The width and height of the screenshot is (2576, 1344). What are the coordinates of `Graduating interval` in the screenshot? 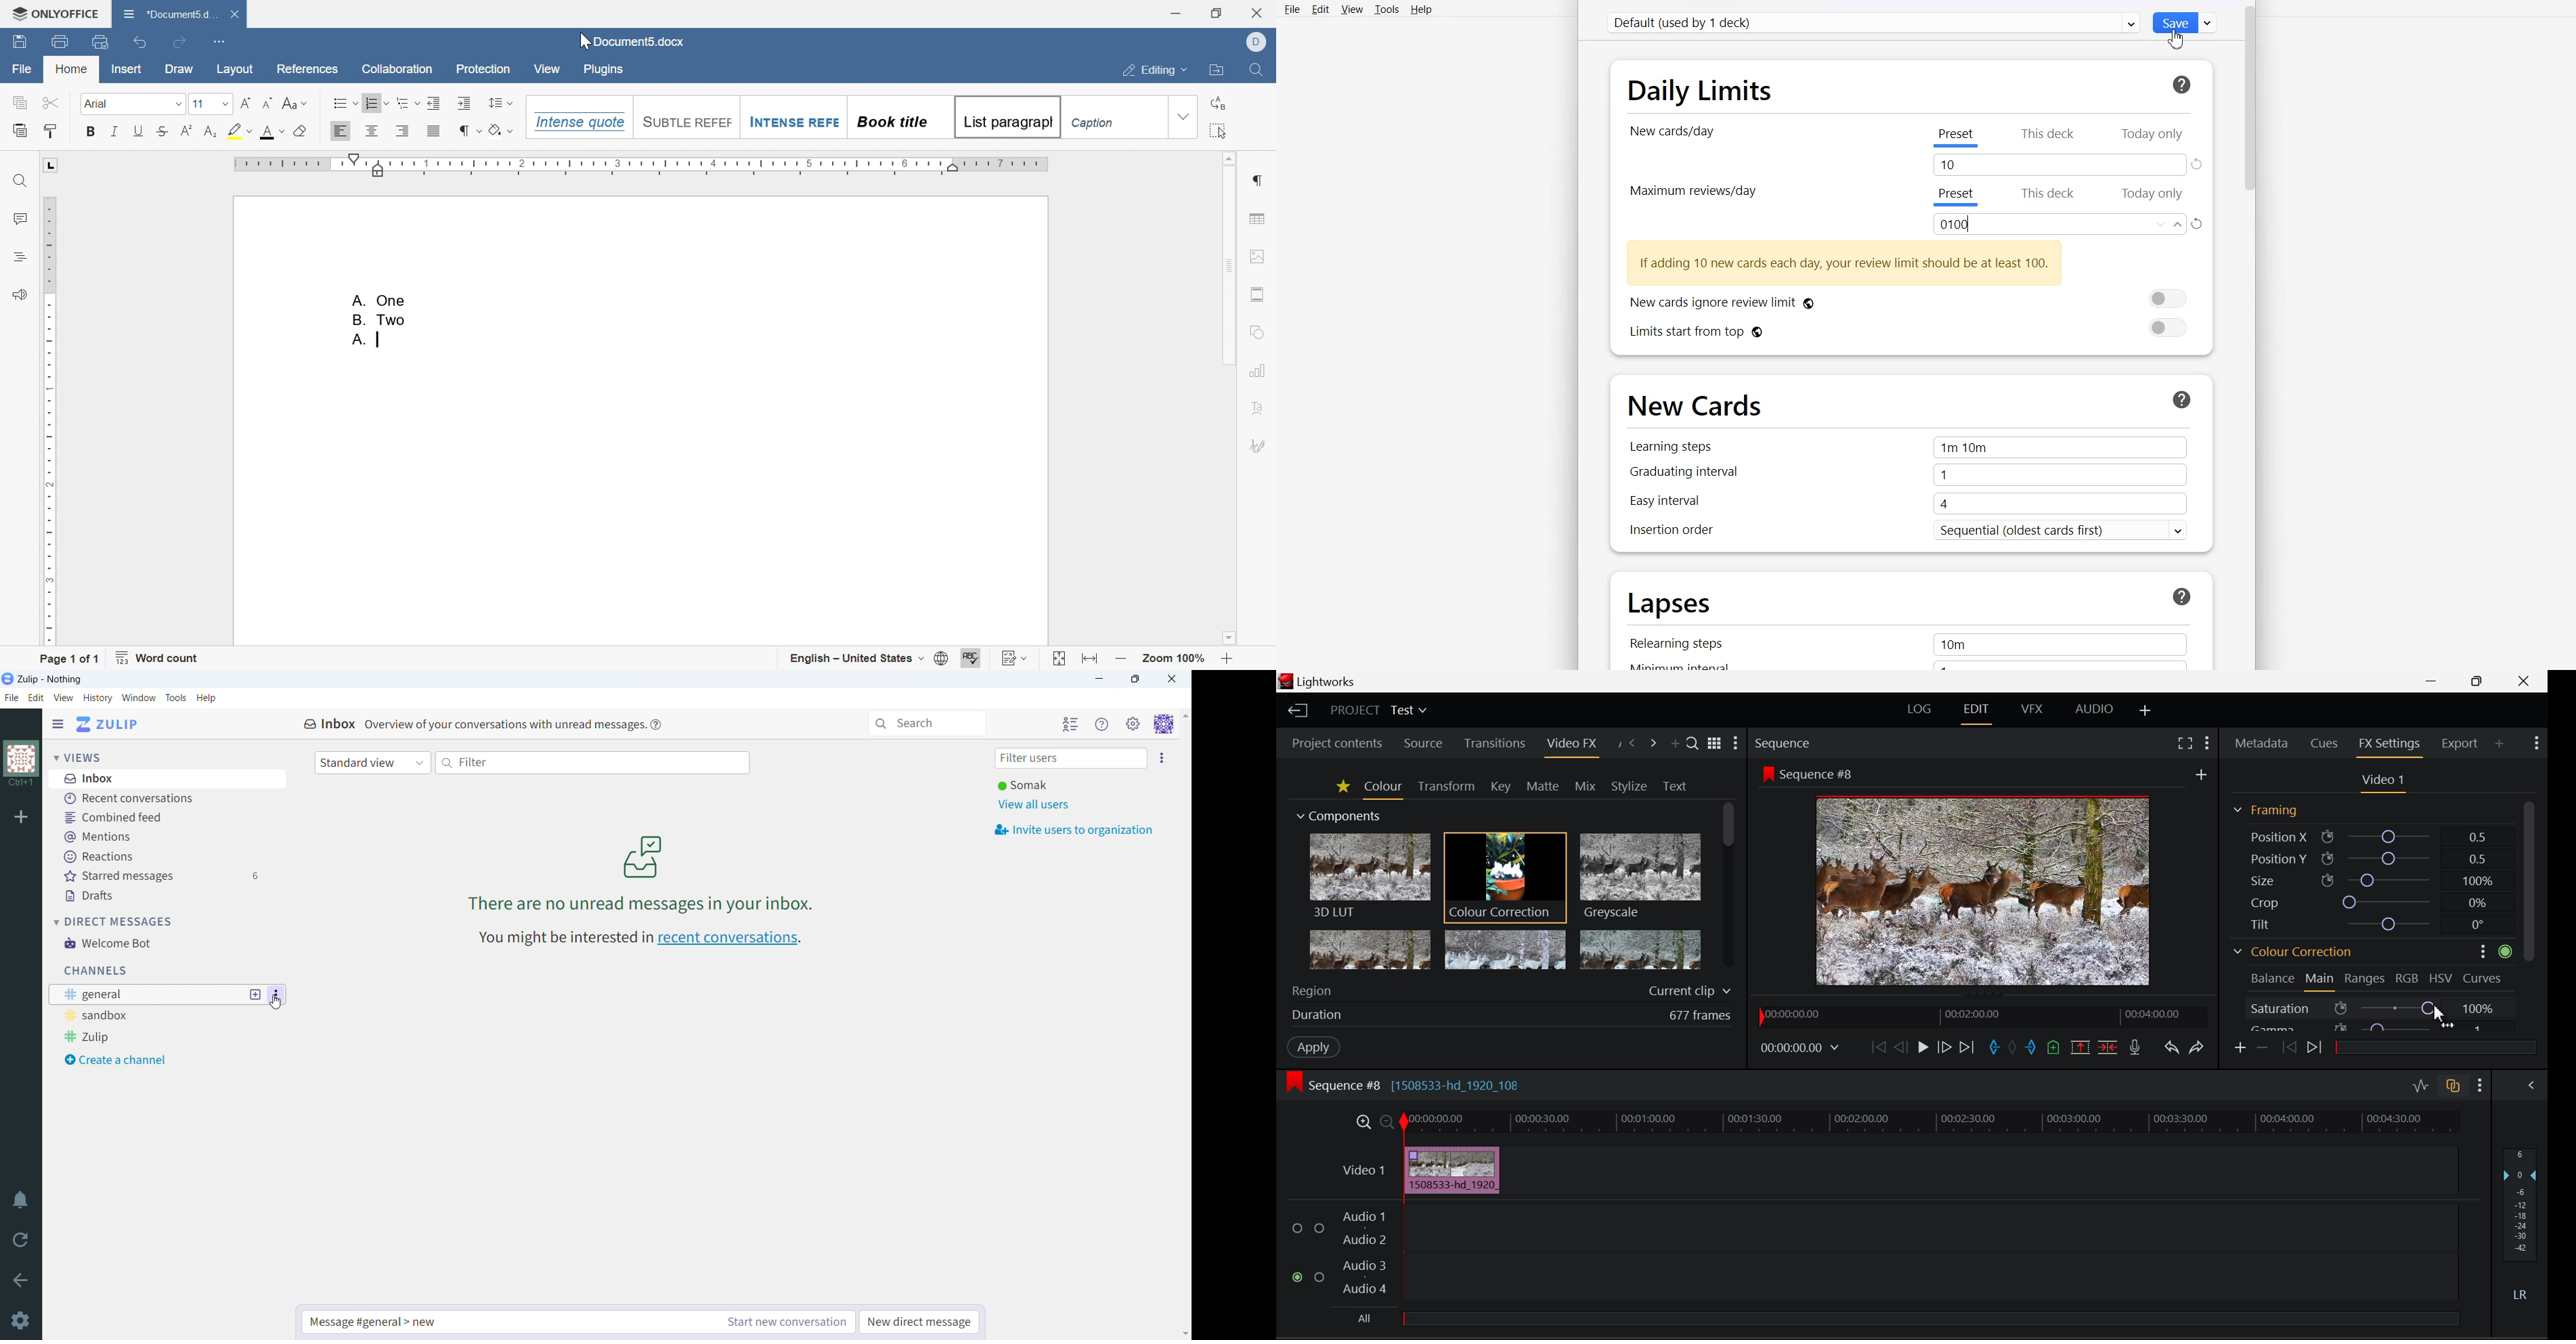 It's located at (1906, 477).